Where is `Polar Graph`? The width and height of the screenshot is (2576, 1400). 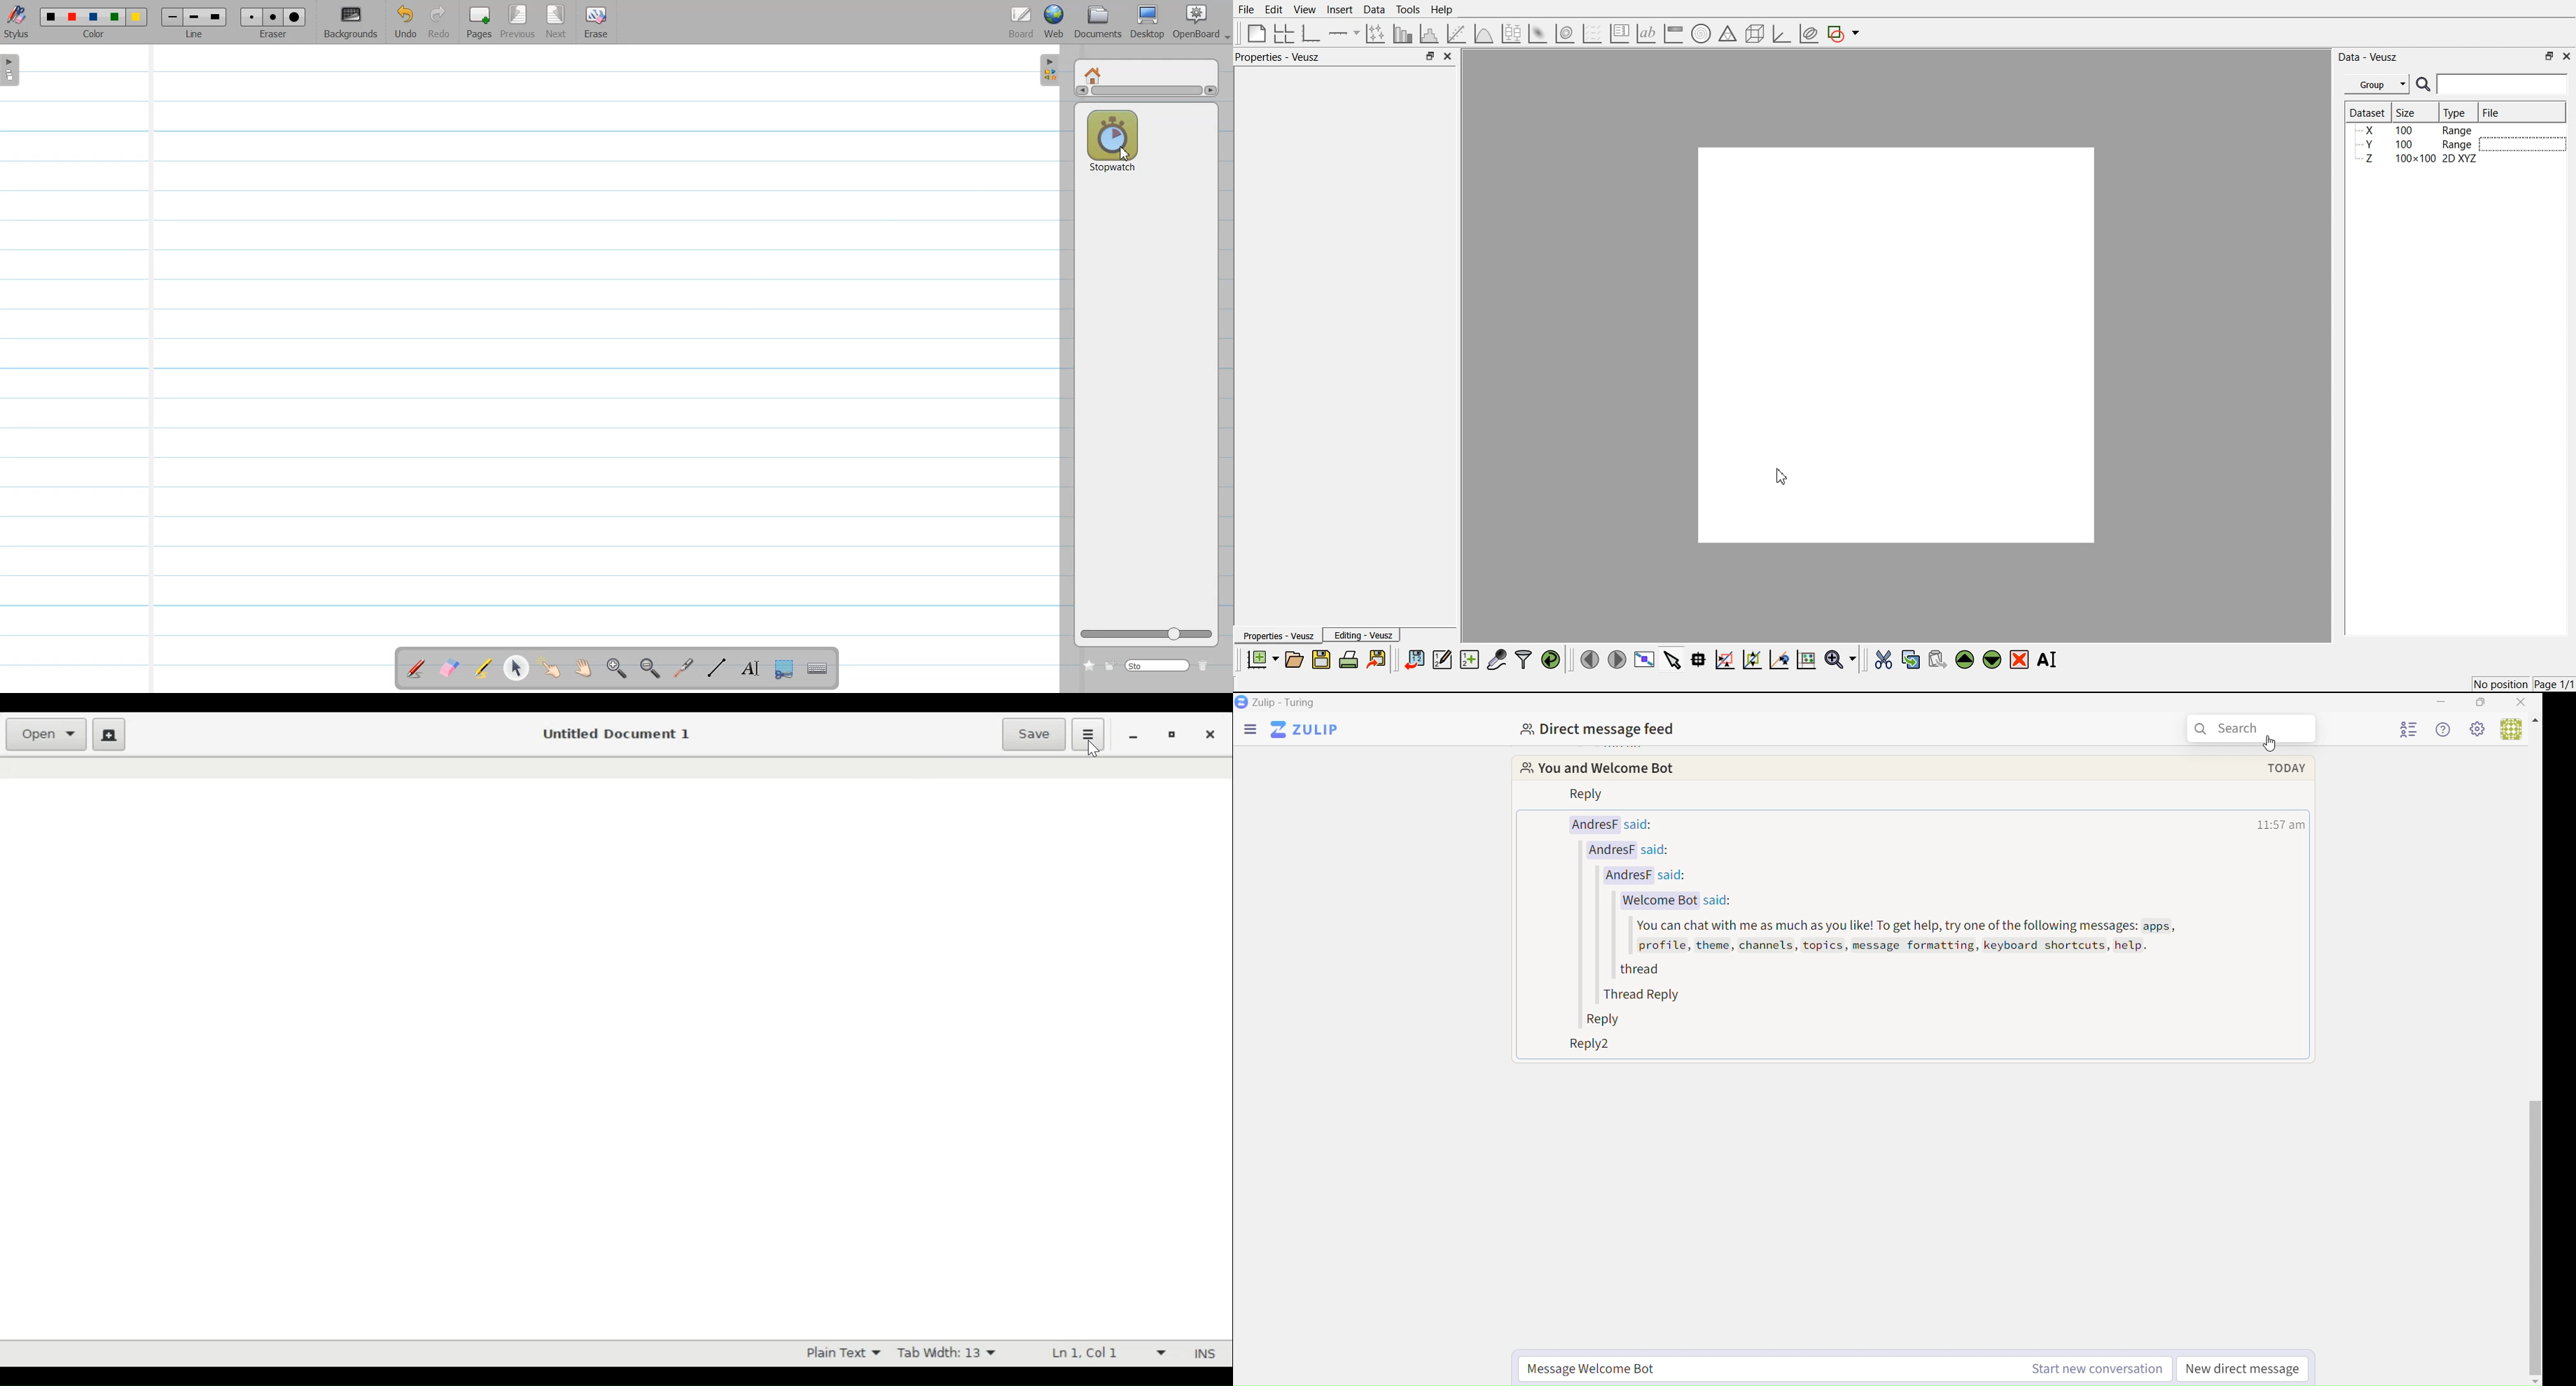
Polar Graph is located at coordinates (1701, 34).